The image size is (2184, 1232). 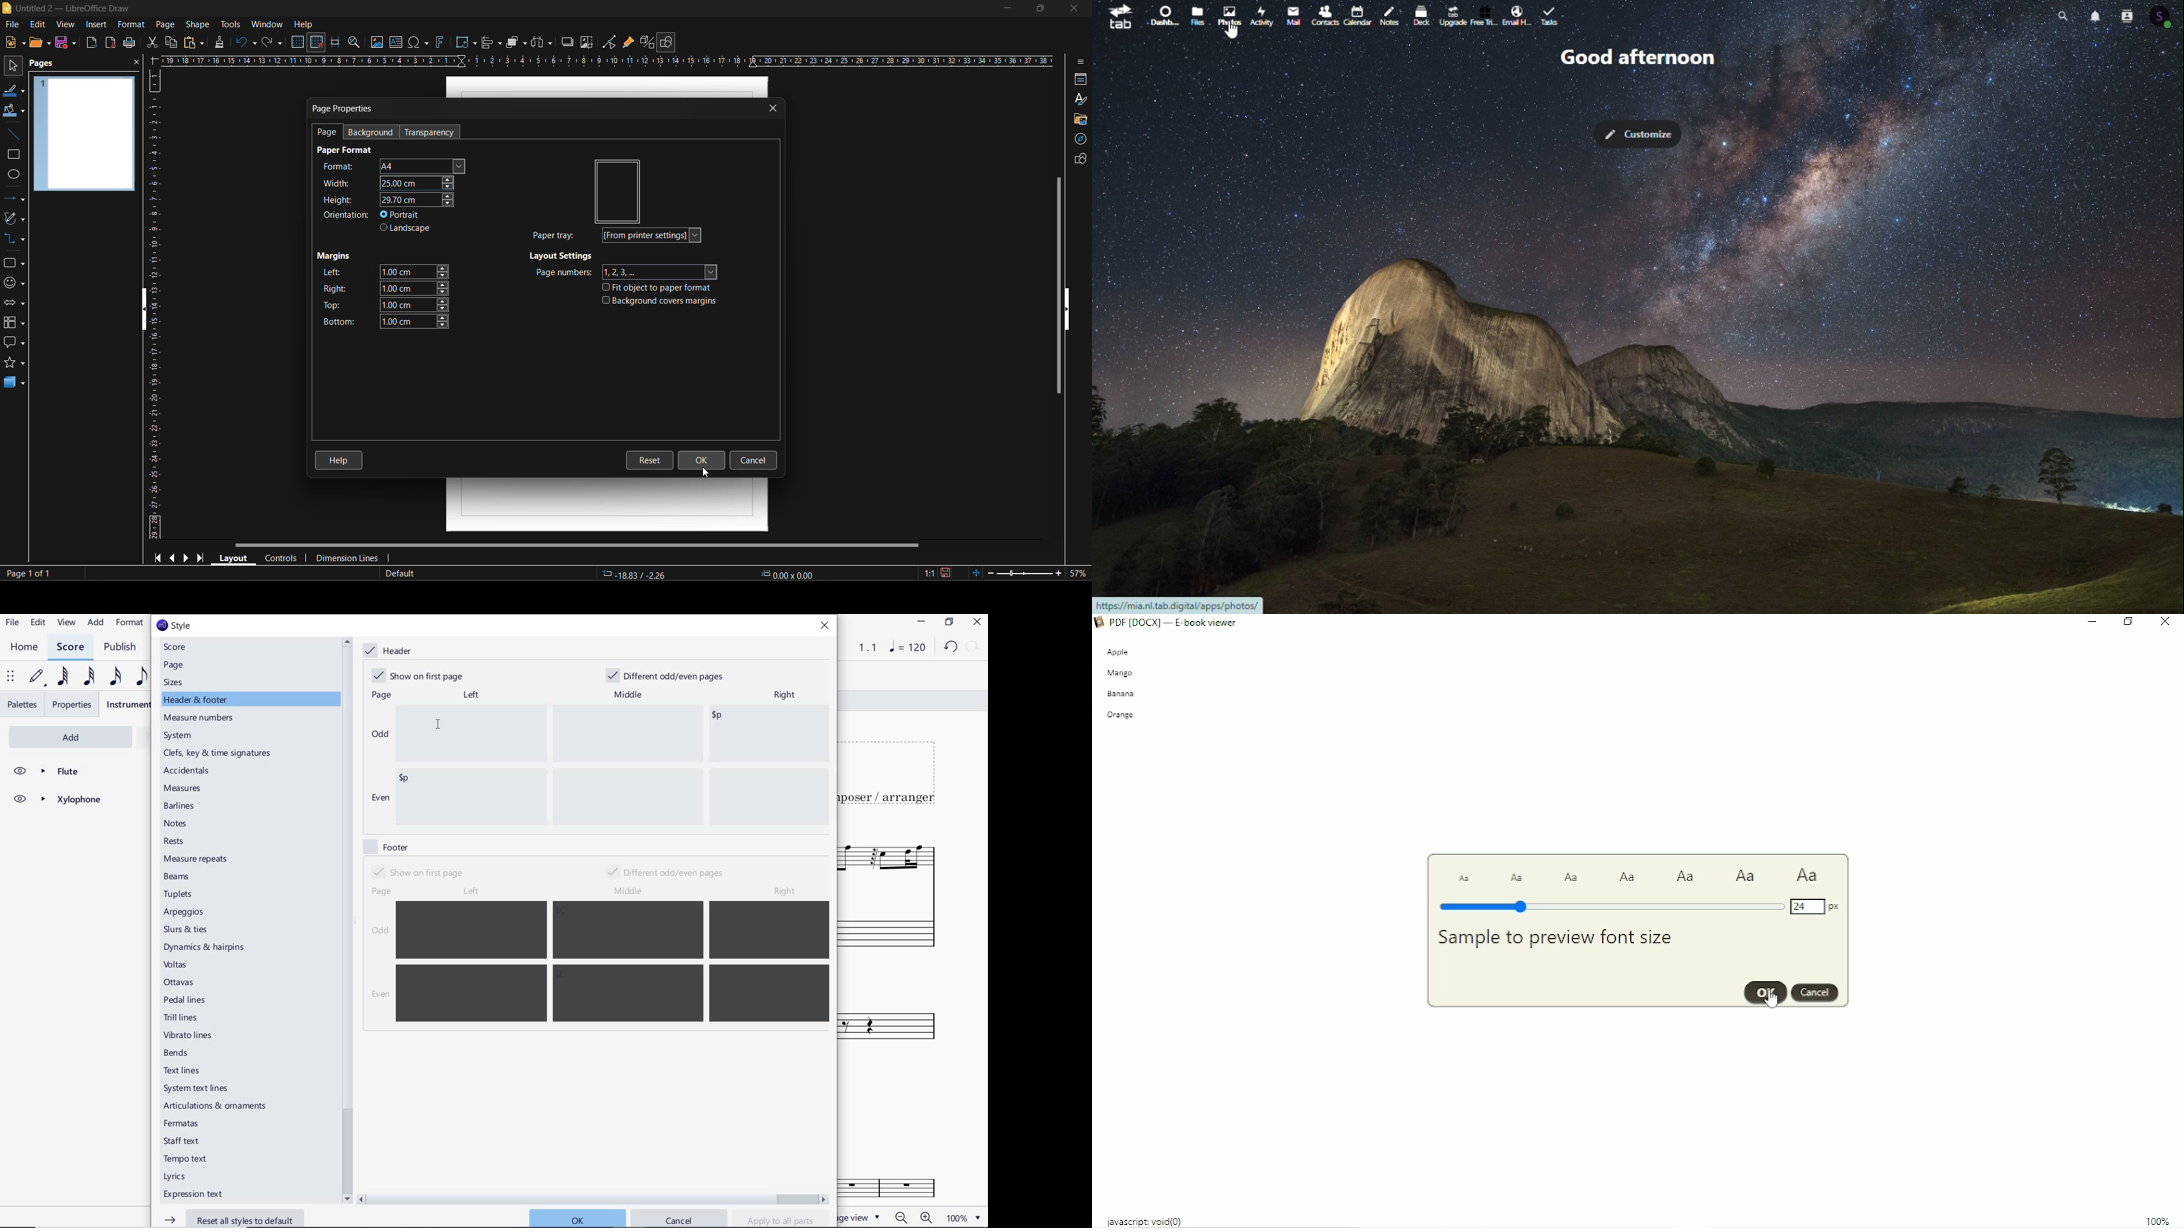 What do you see at coordinates (1114, 19) in the screenshot?
I see `tab` at bounding box center [1114, 19].